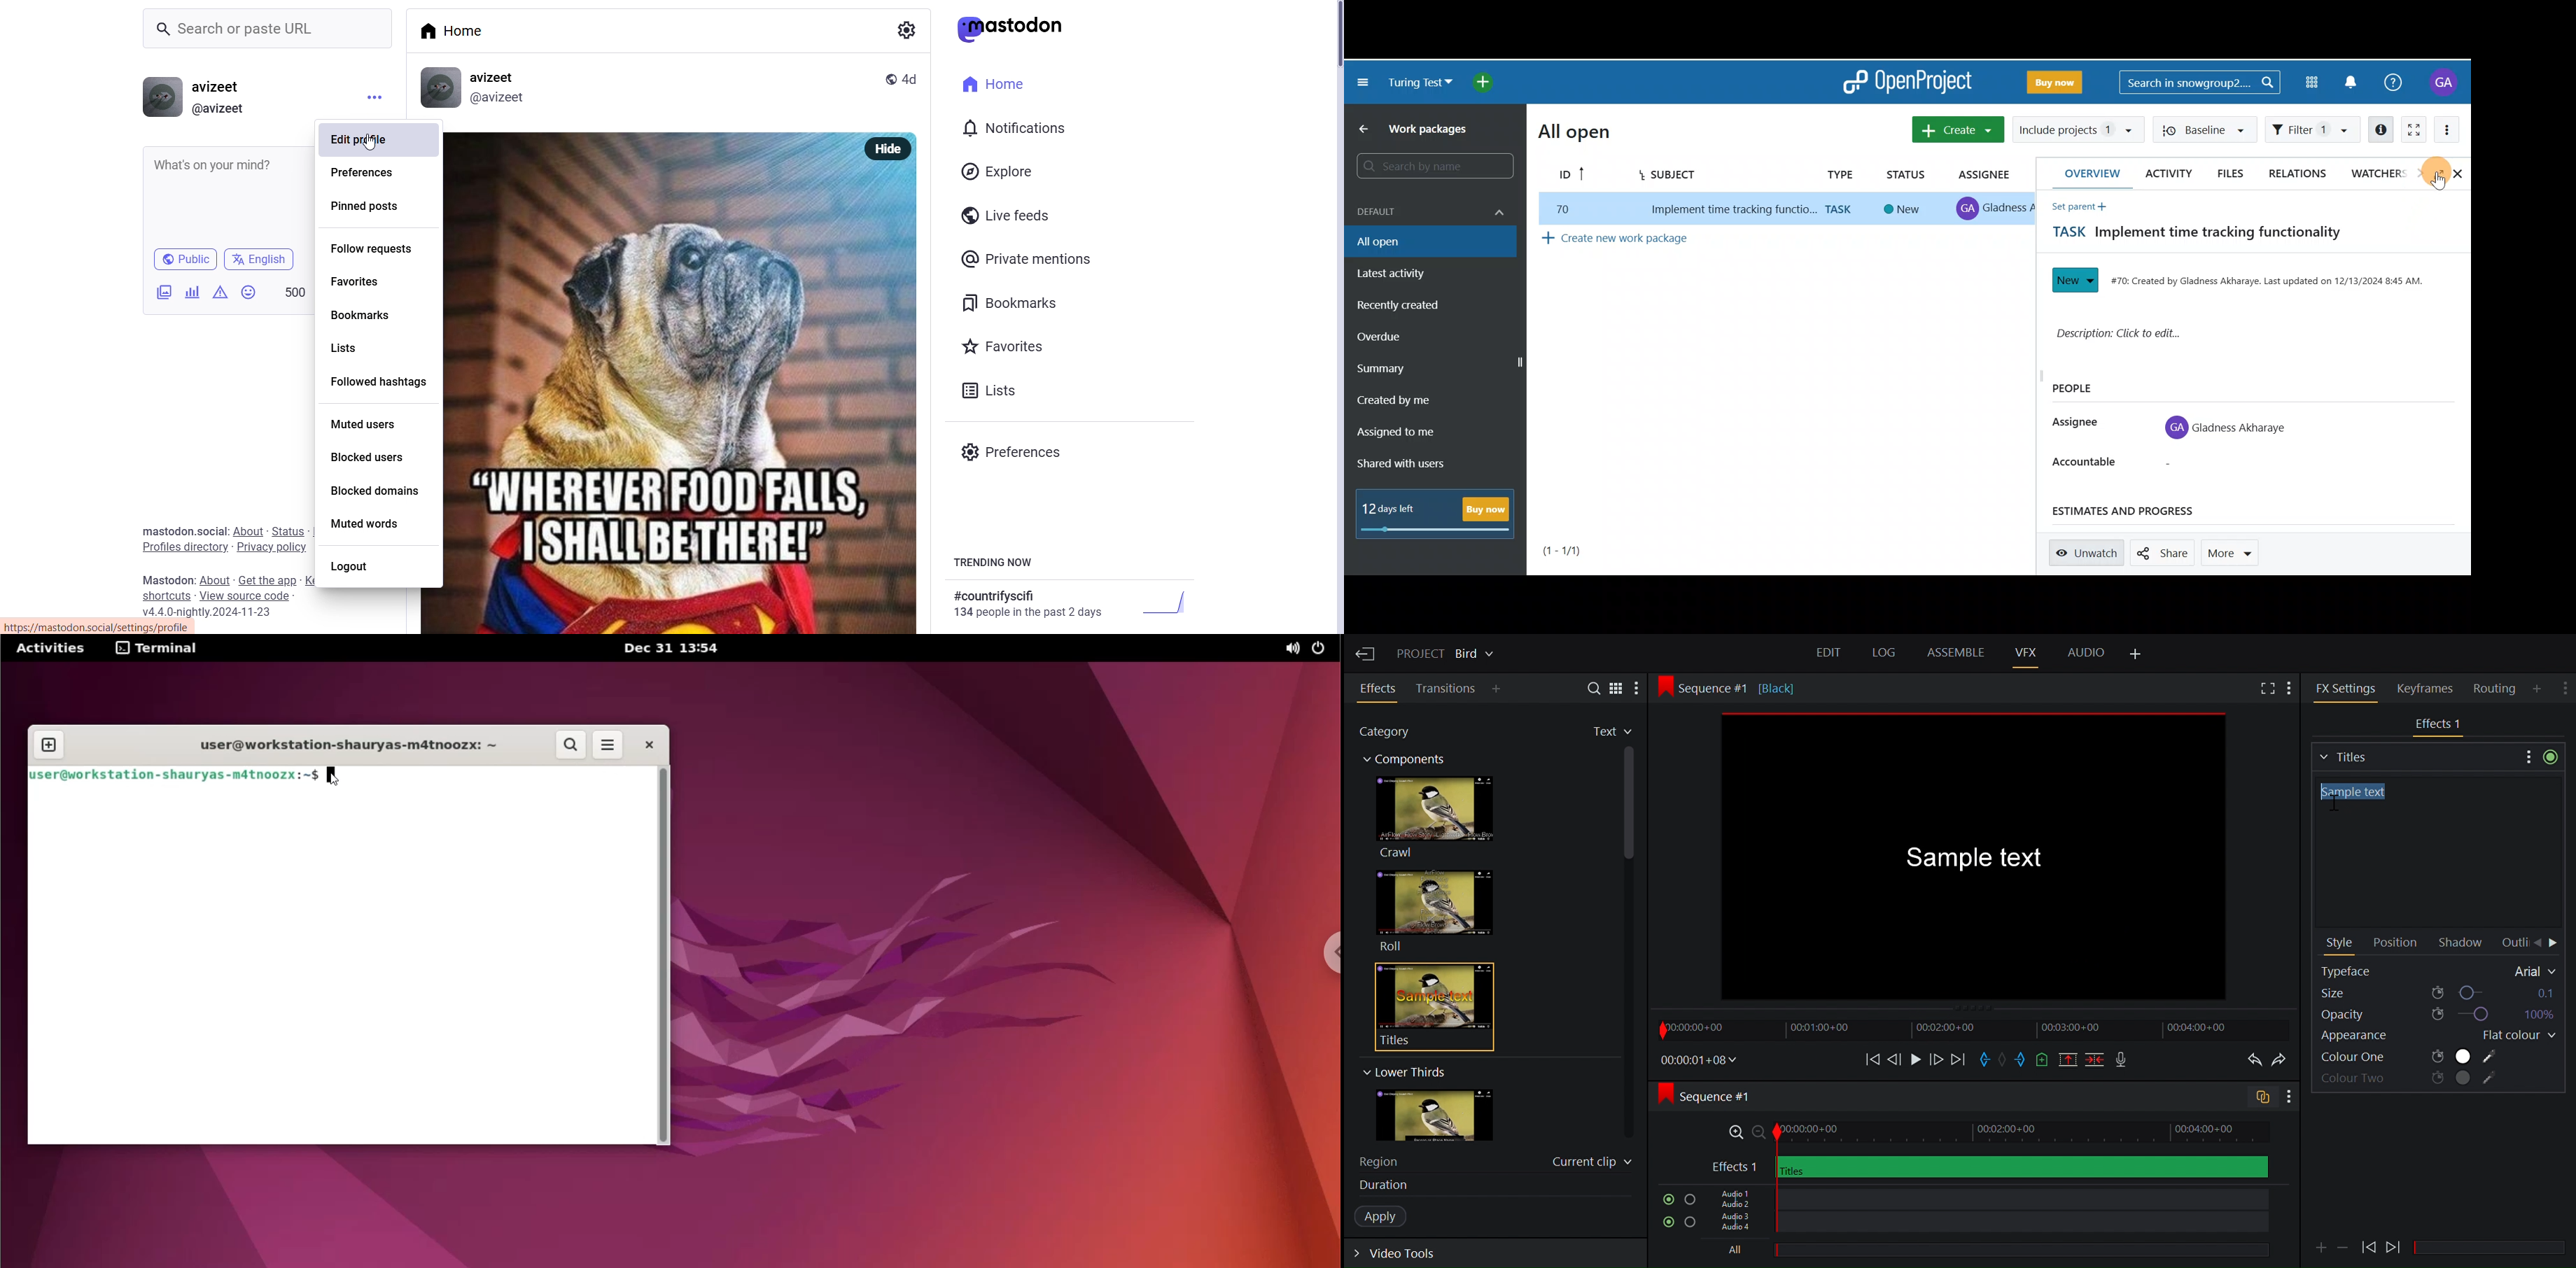  I want to click on Search in snowgroup2, so click(2203, 83).